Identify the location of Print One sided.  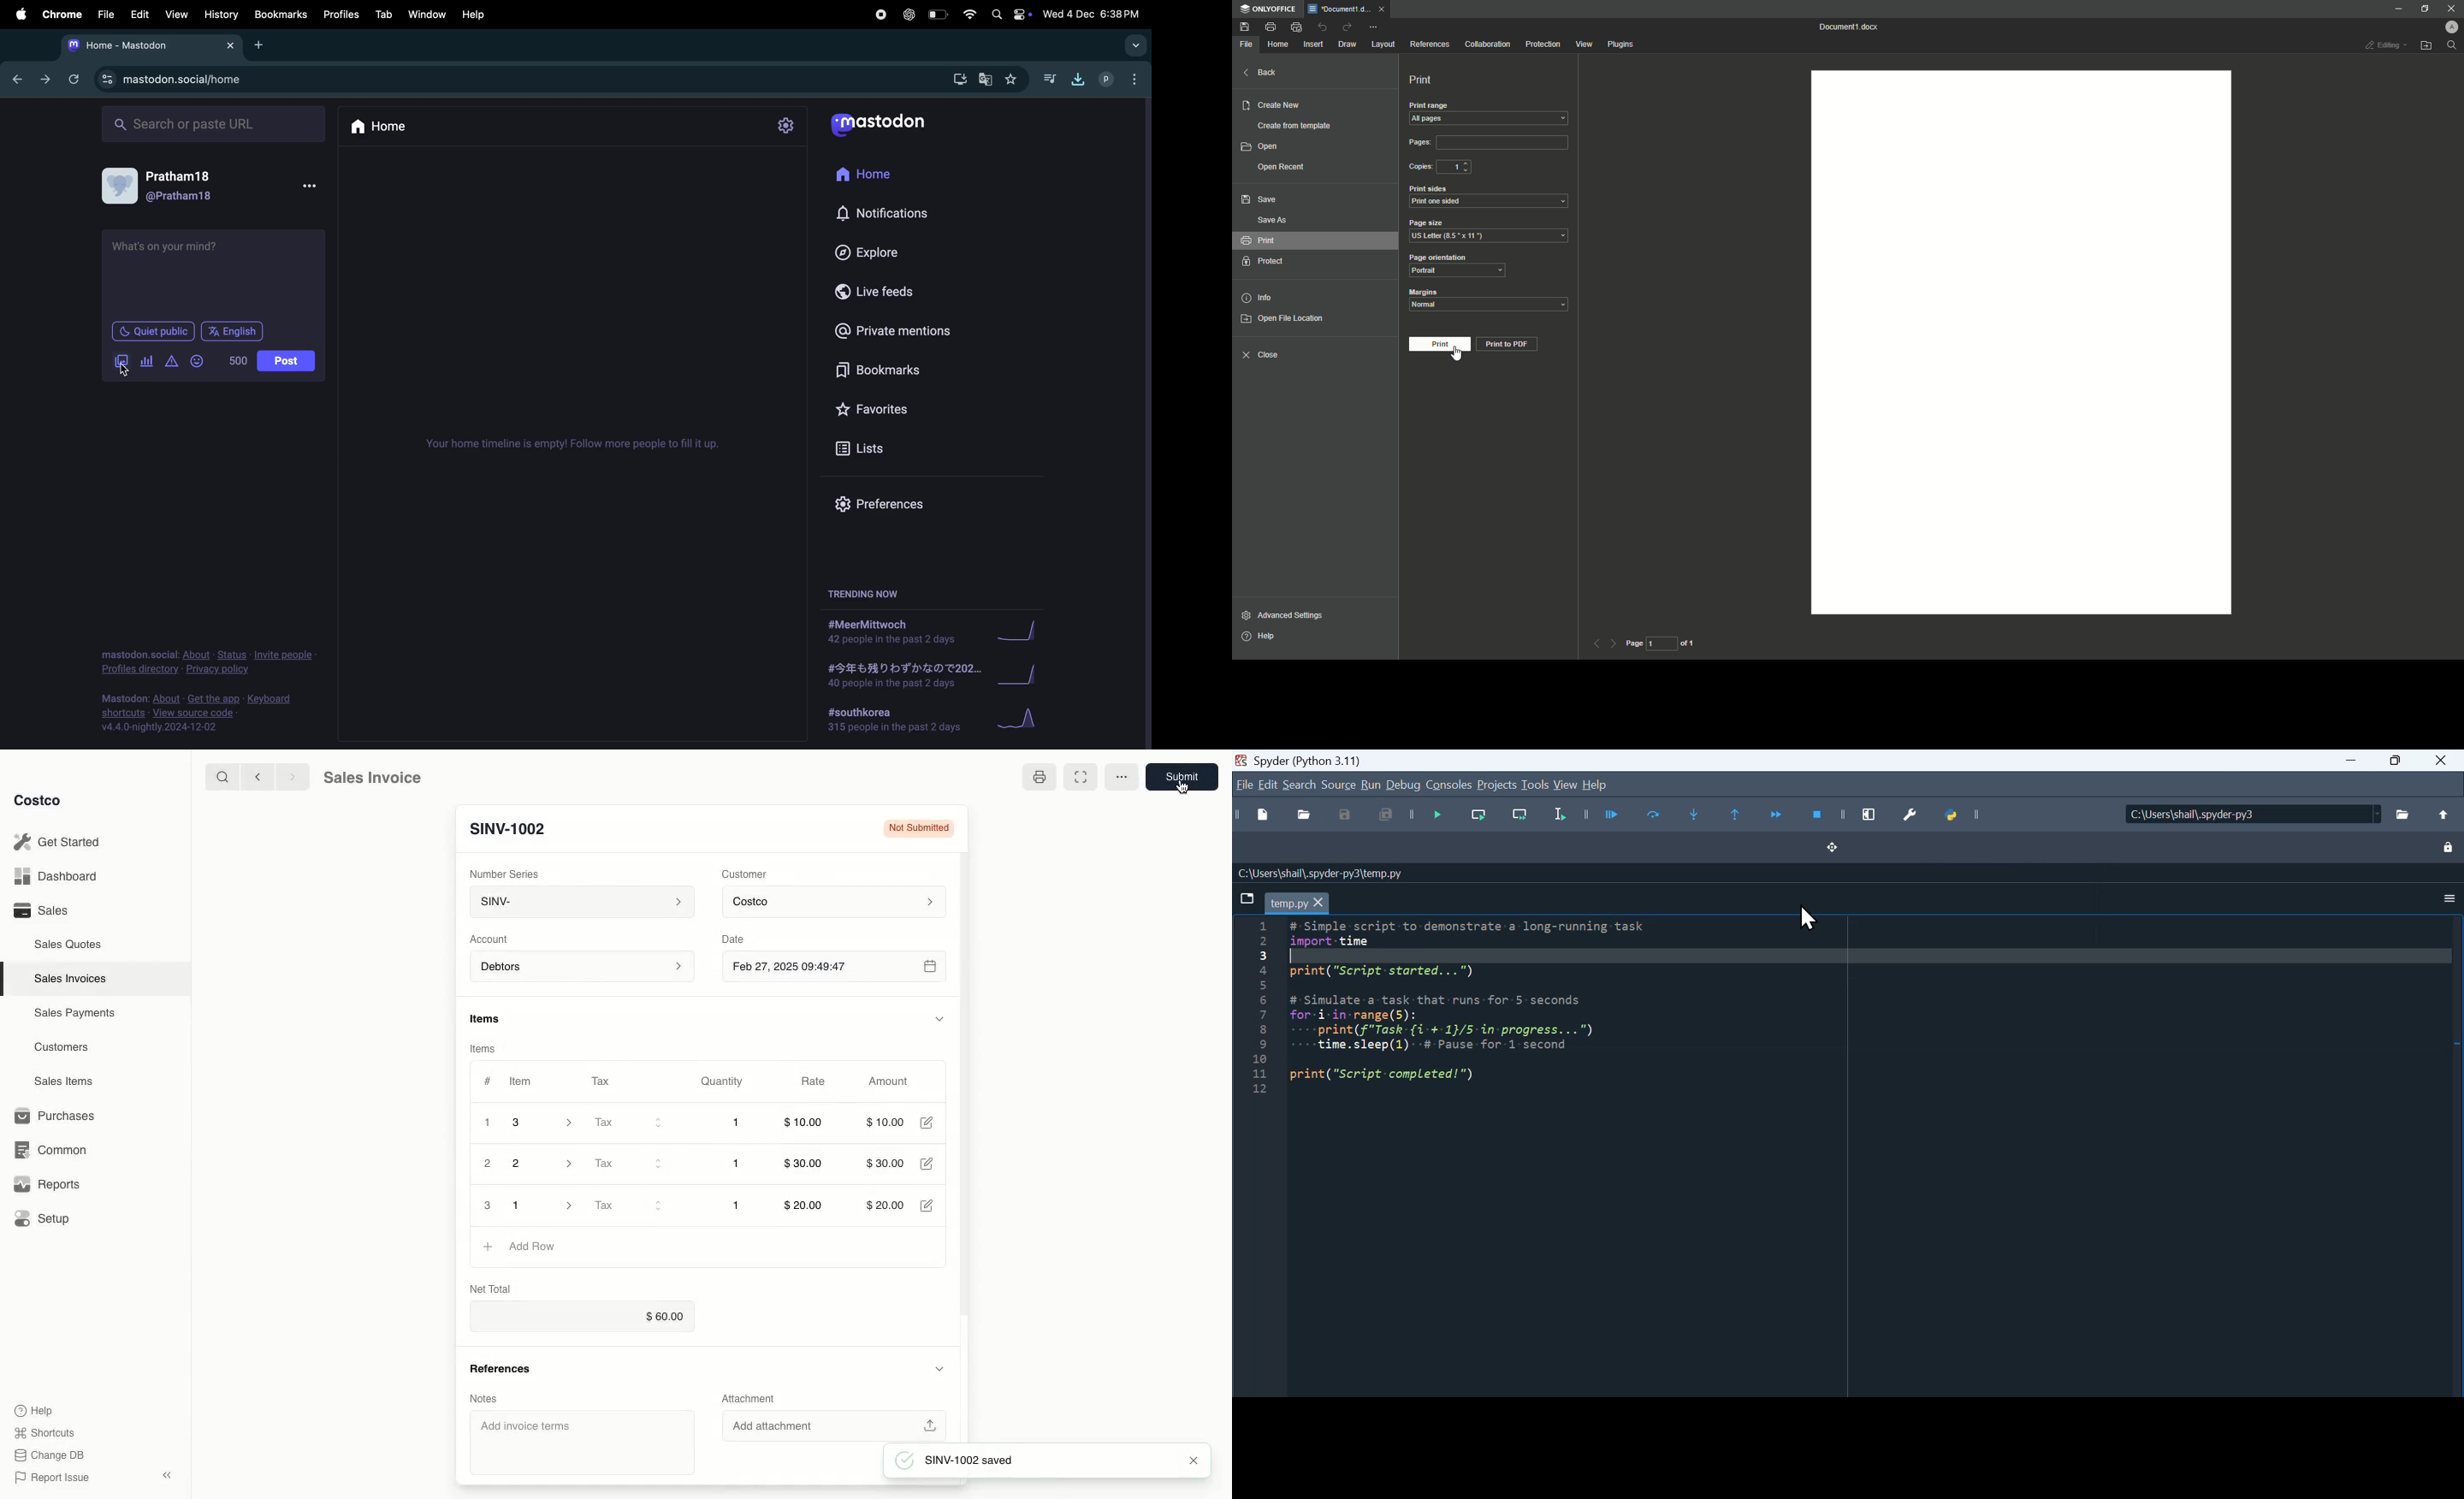
(1490, 201).